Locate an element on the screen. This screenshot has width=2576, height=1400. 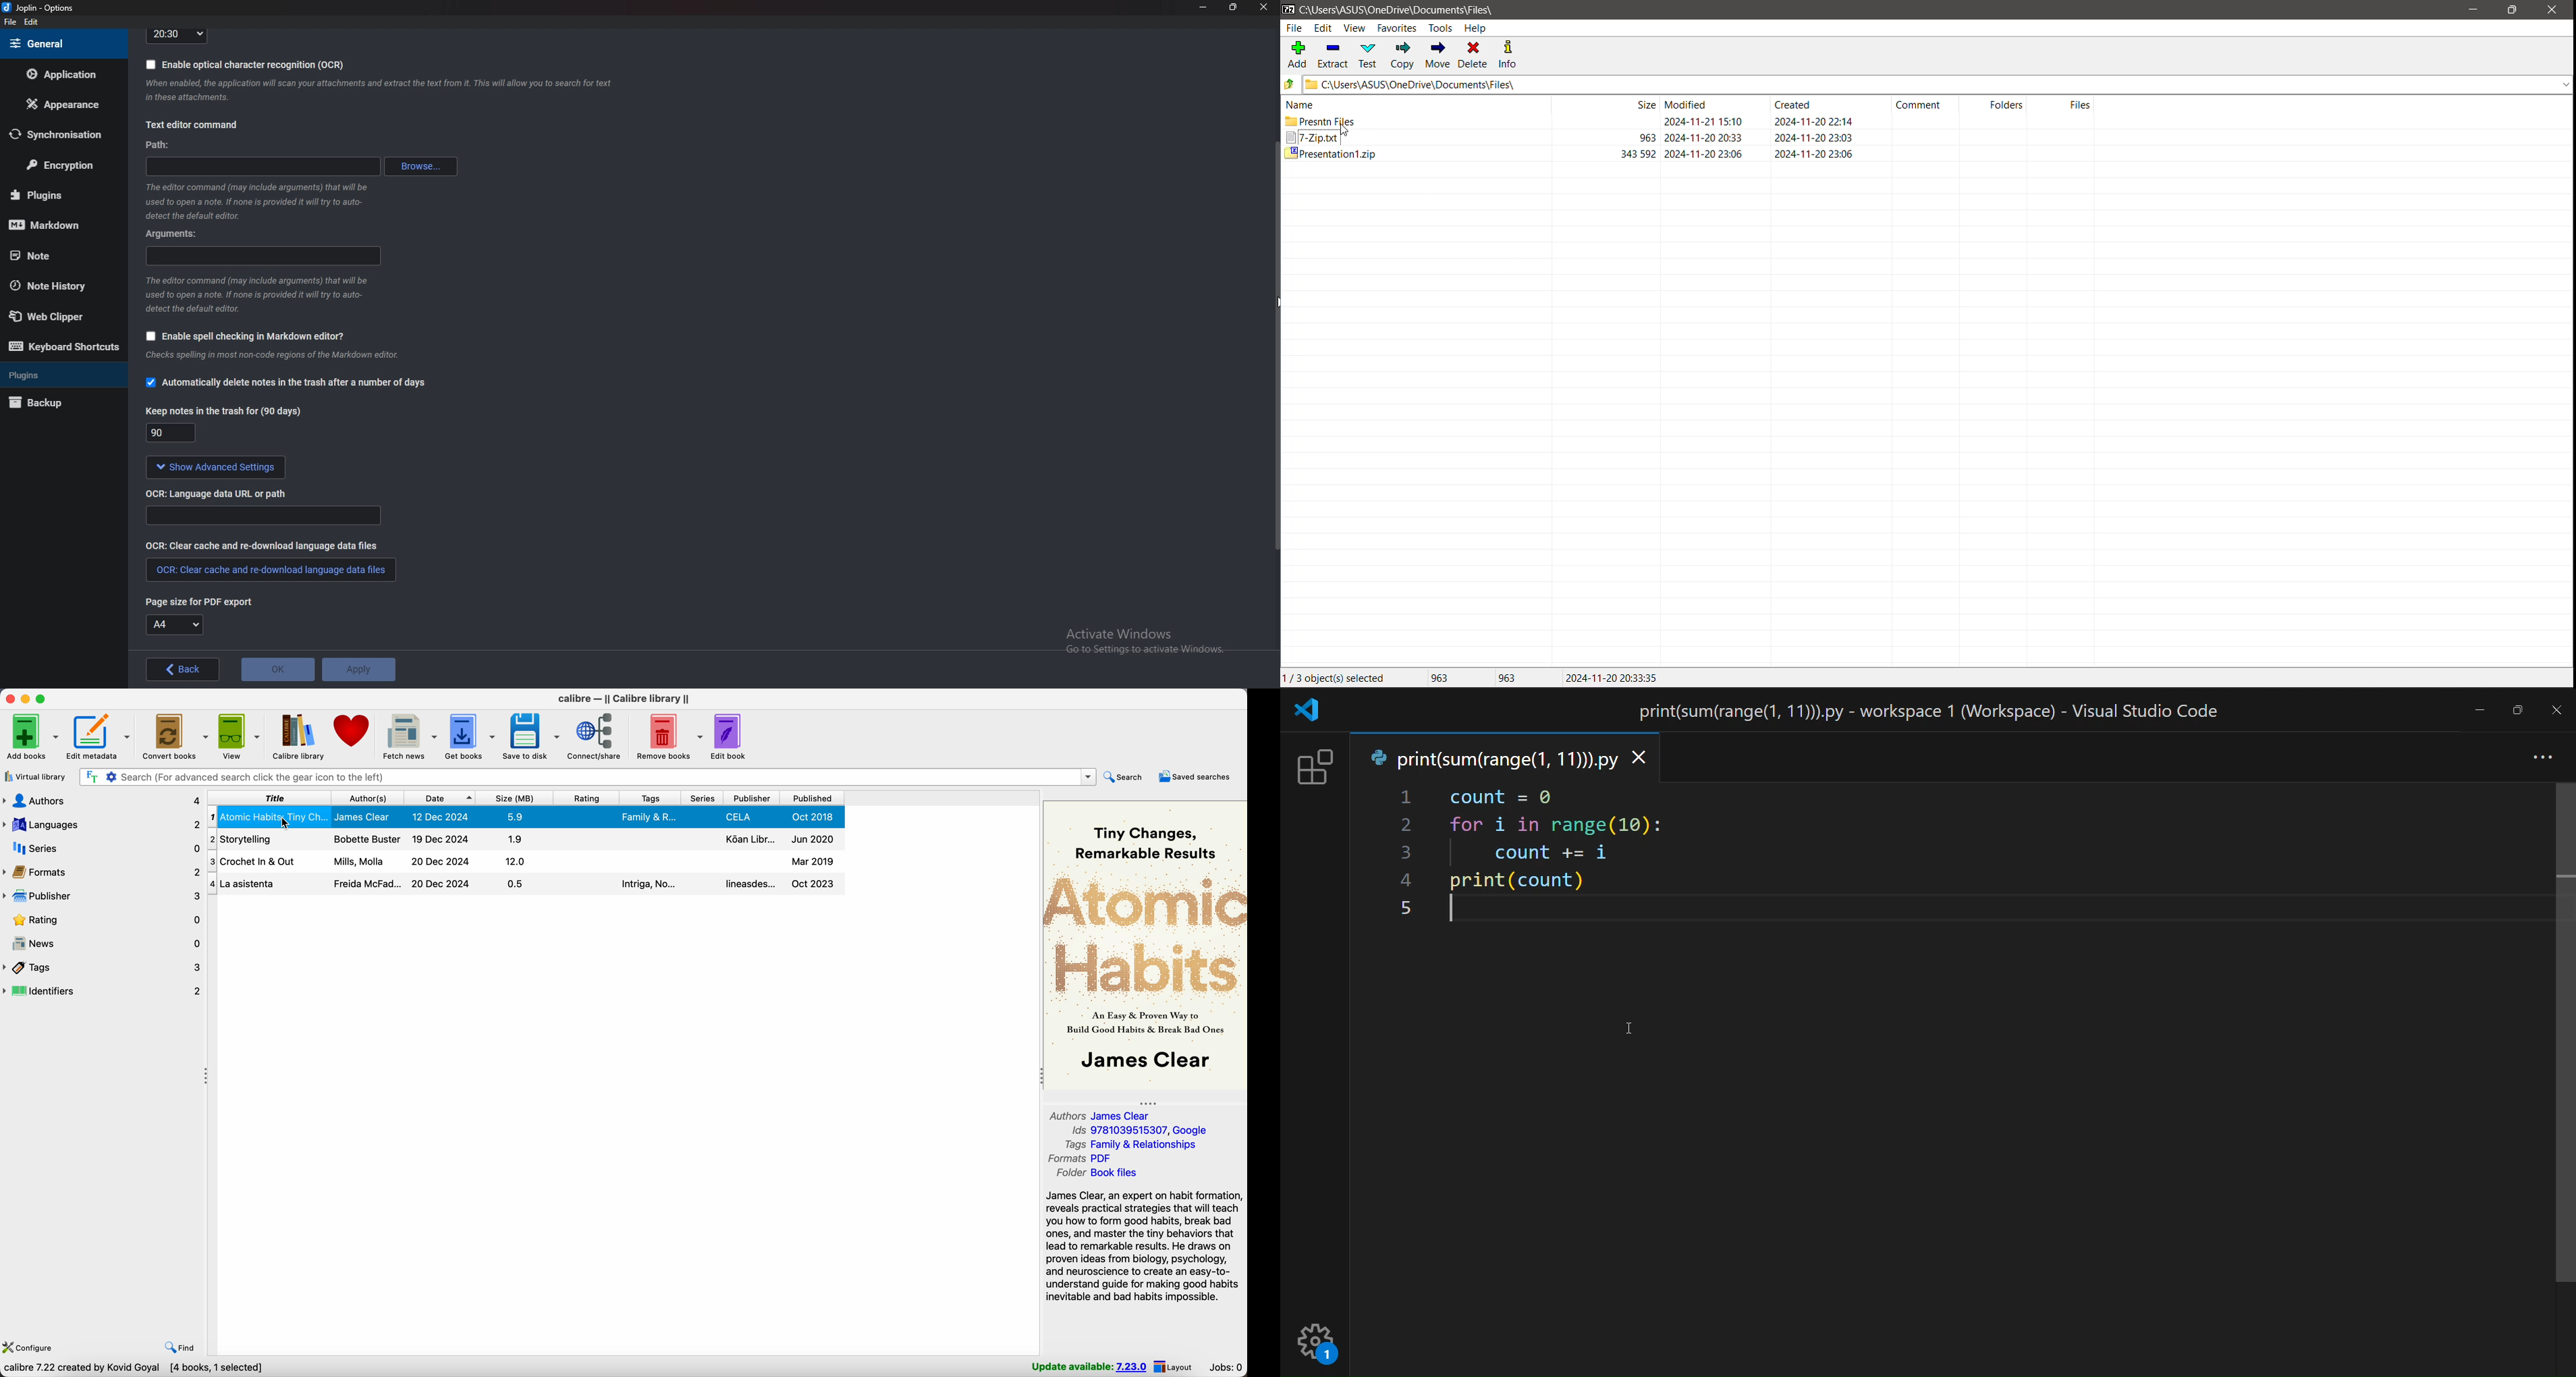
published is located at coordinates (812, 798).